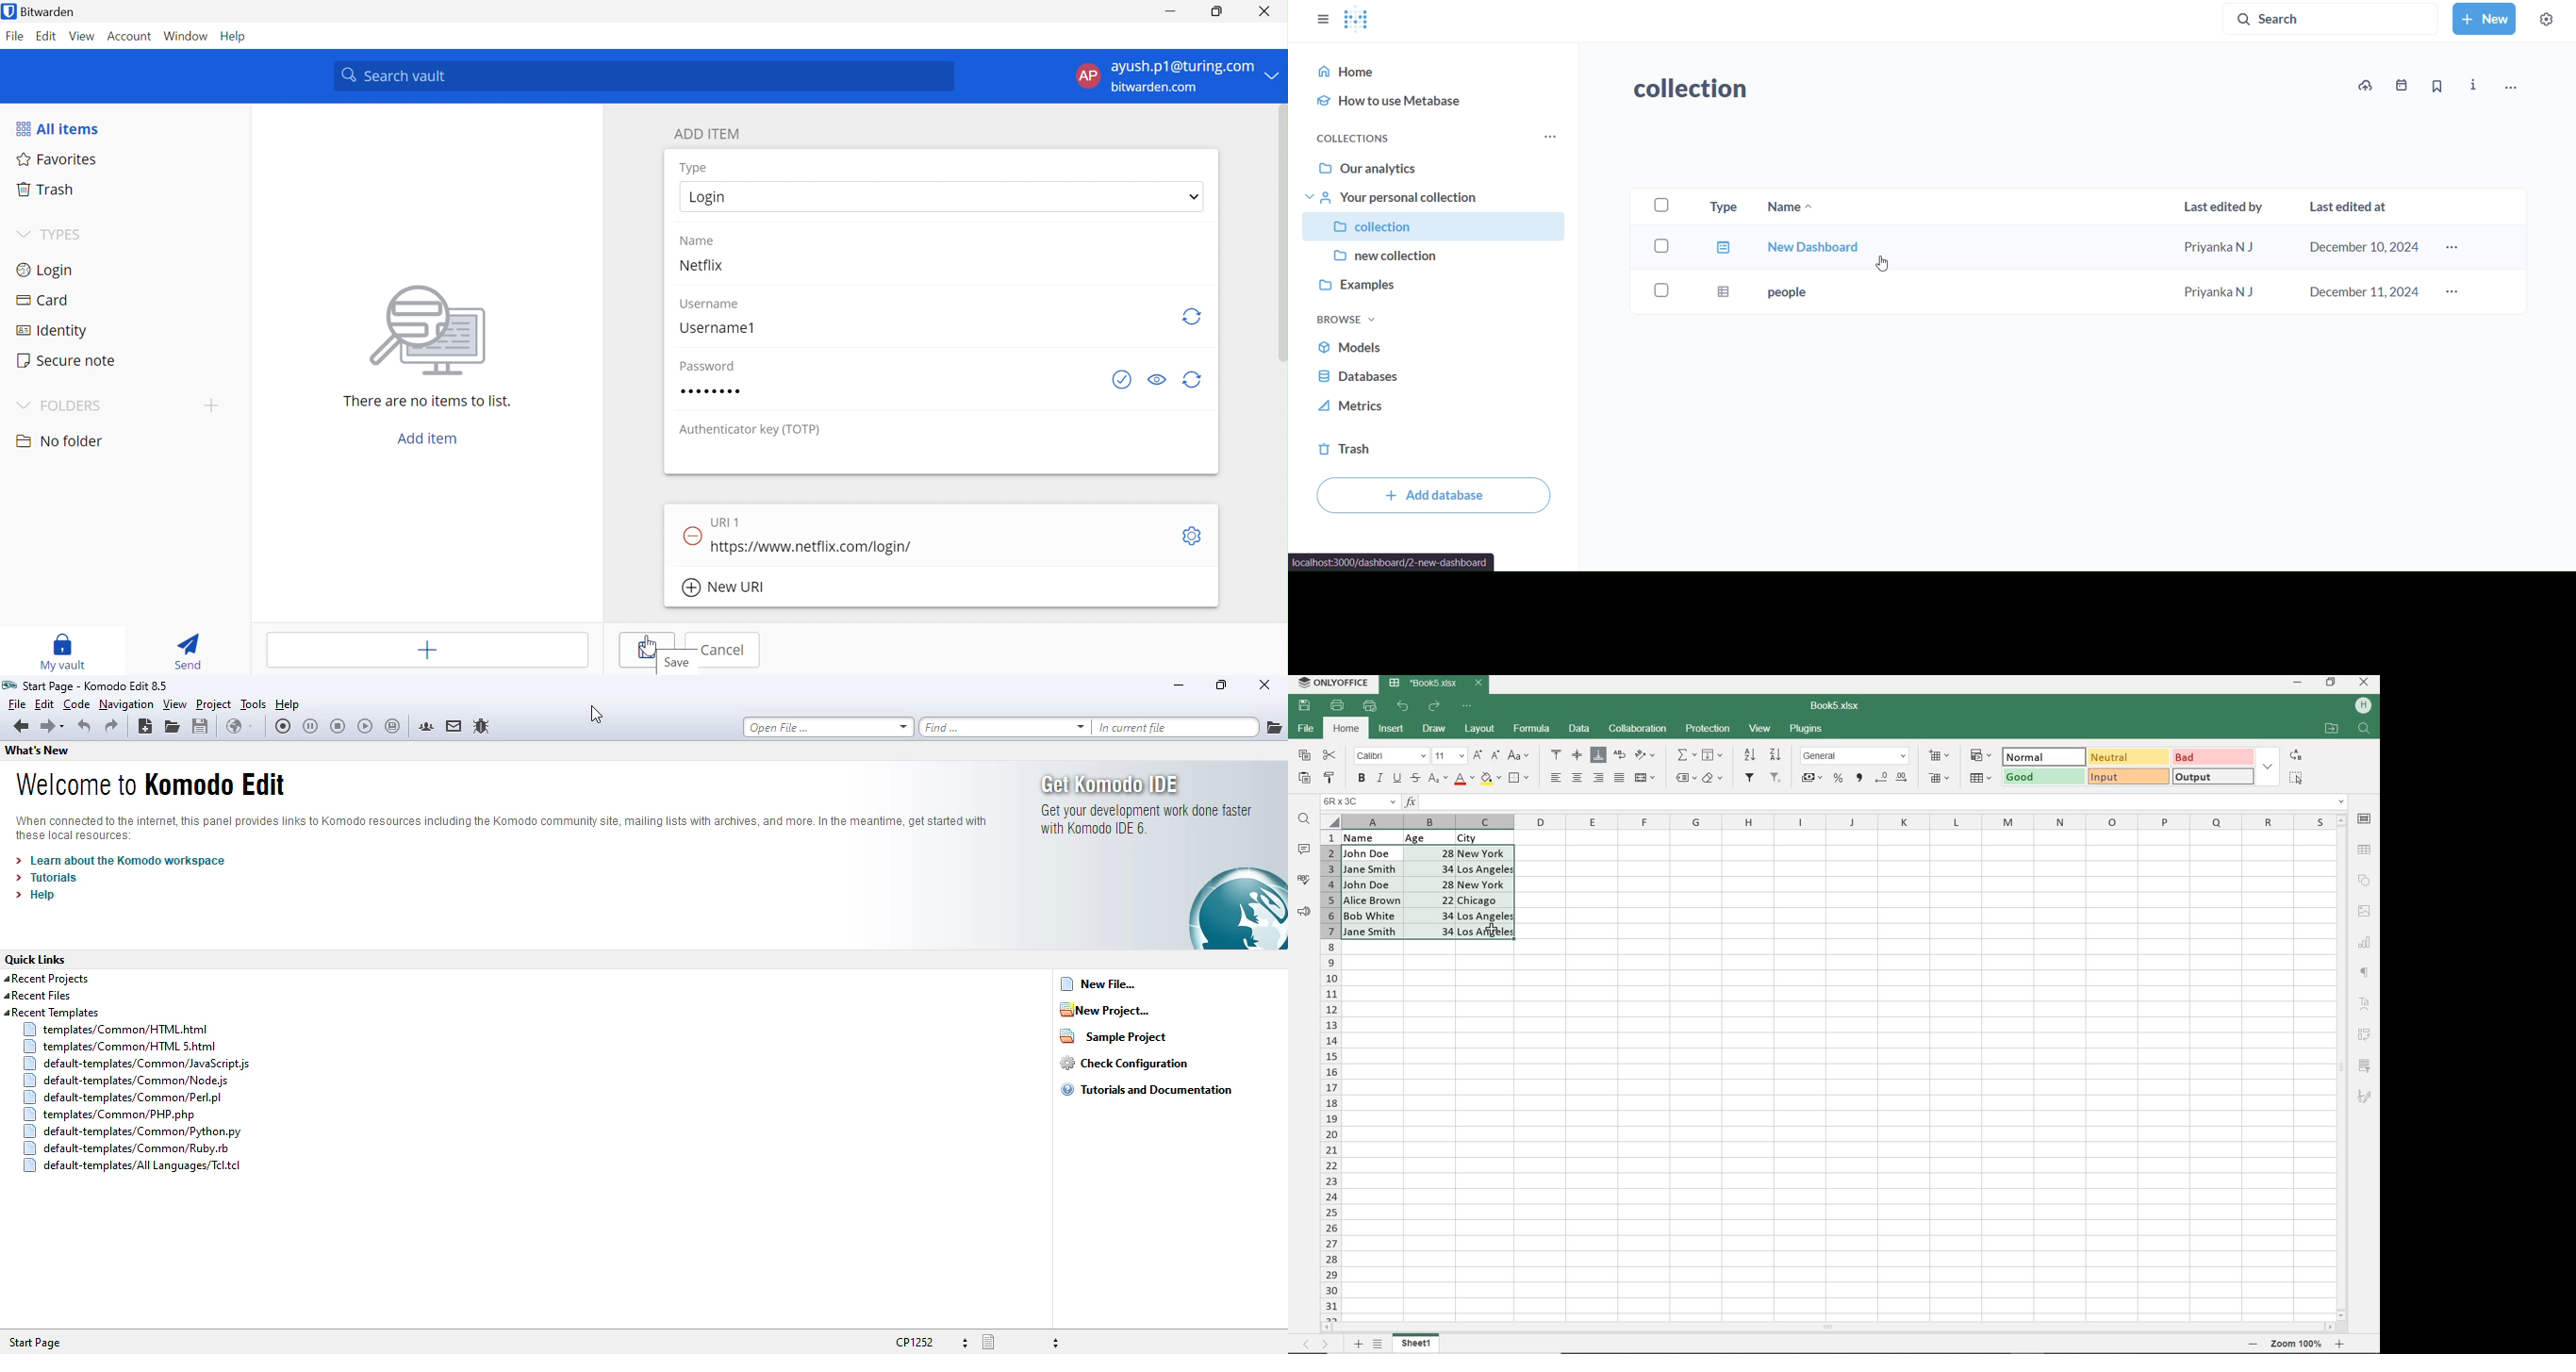 This screenshot has width=2576, height=1372. I want to click on View, so click(82, 36).